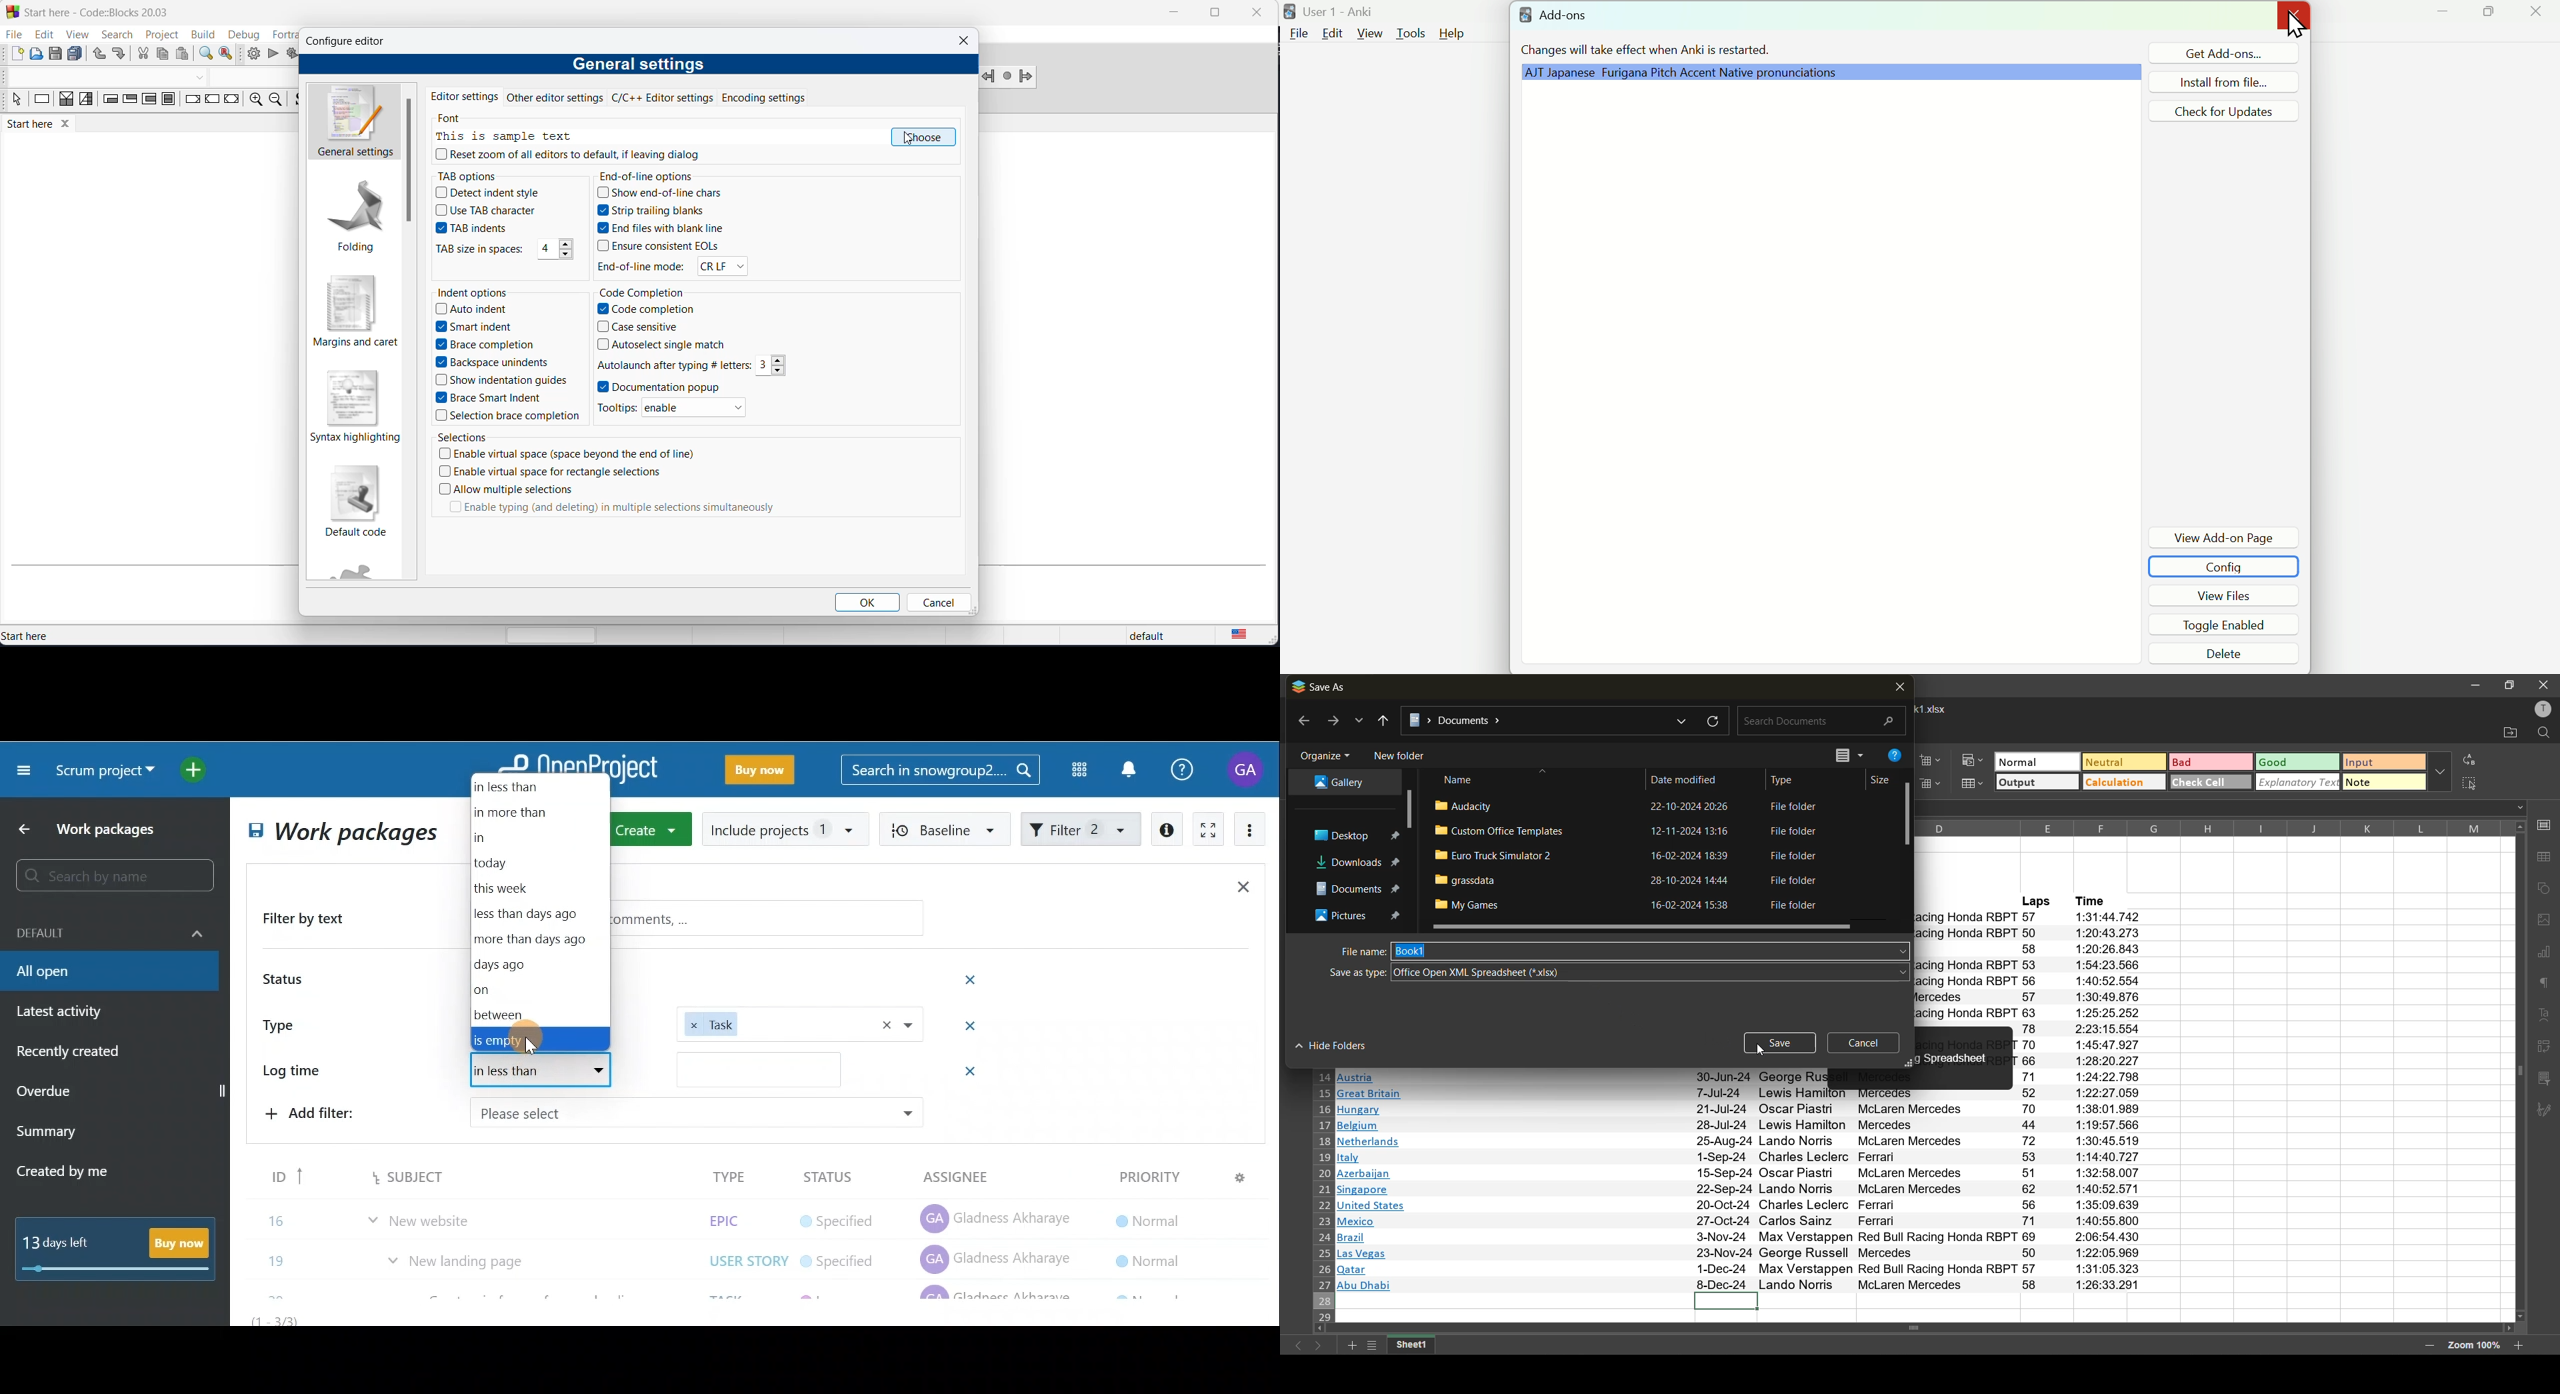 This screenshot has height=1400, width=2576. Describe the element at coordinates (2439, 771) in the screenshot. I see `more options` at that location.